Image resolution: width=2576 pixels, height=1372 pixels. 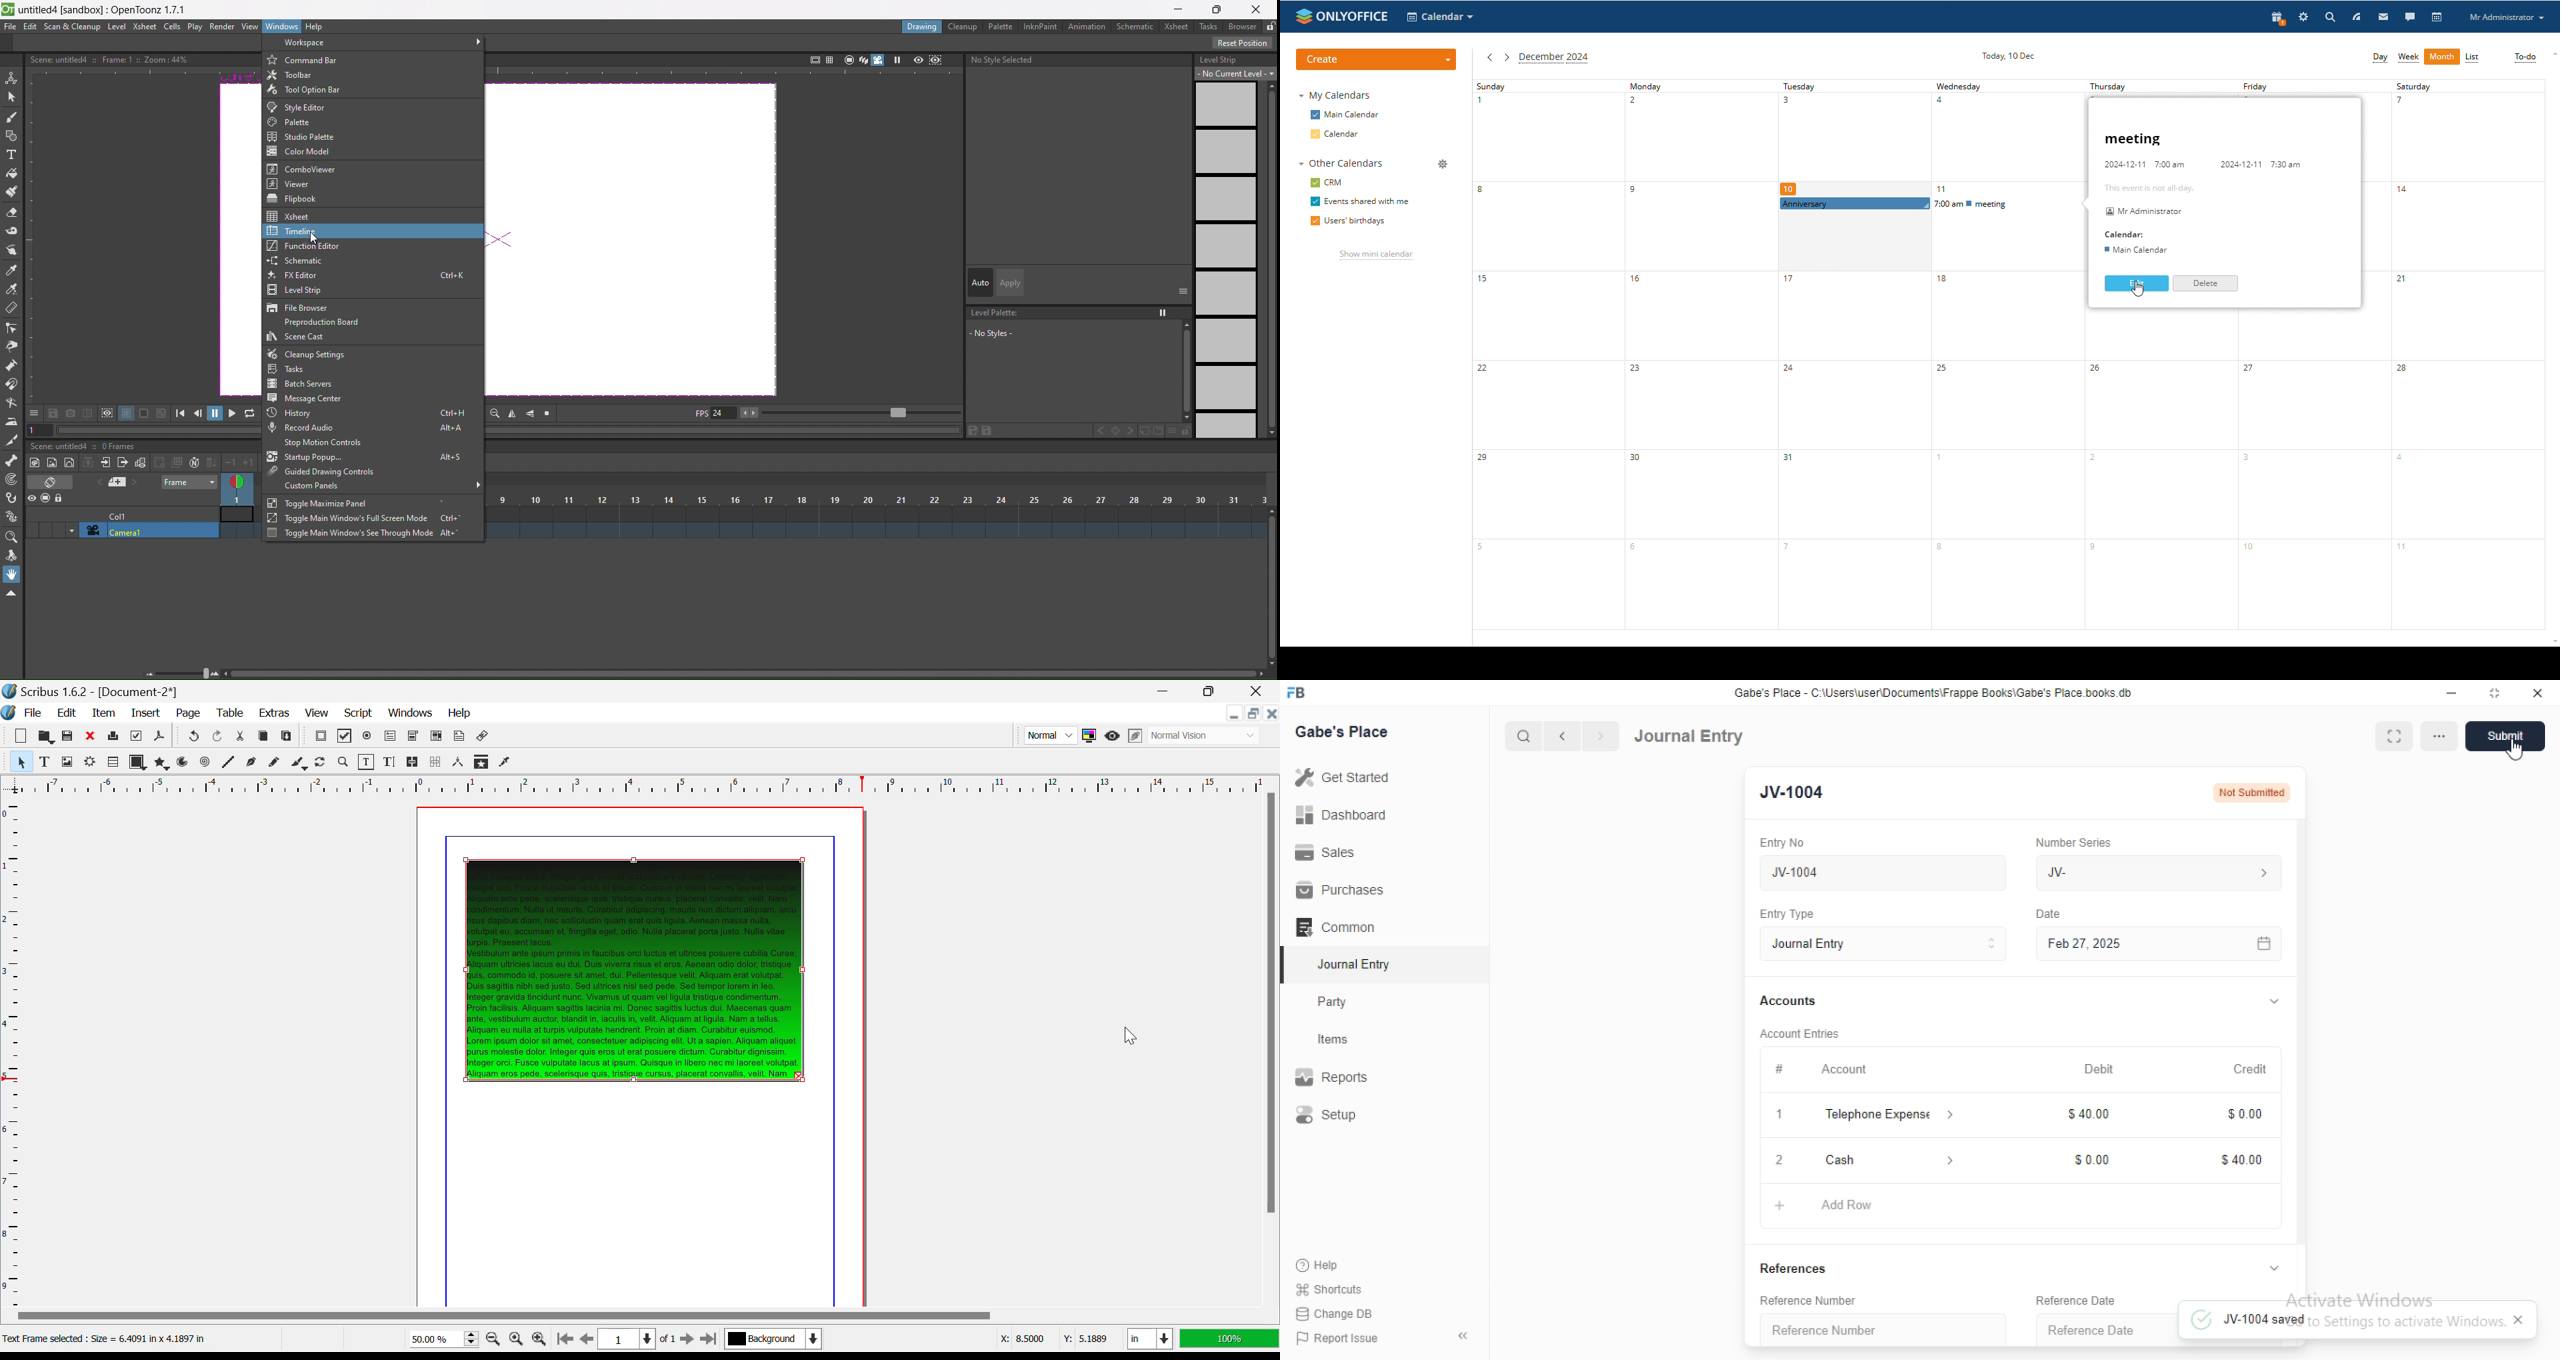 I want to click on #, so click(x=1779, y=1068).